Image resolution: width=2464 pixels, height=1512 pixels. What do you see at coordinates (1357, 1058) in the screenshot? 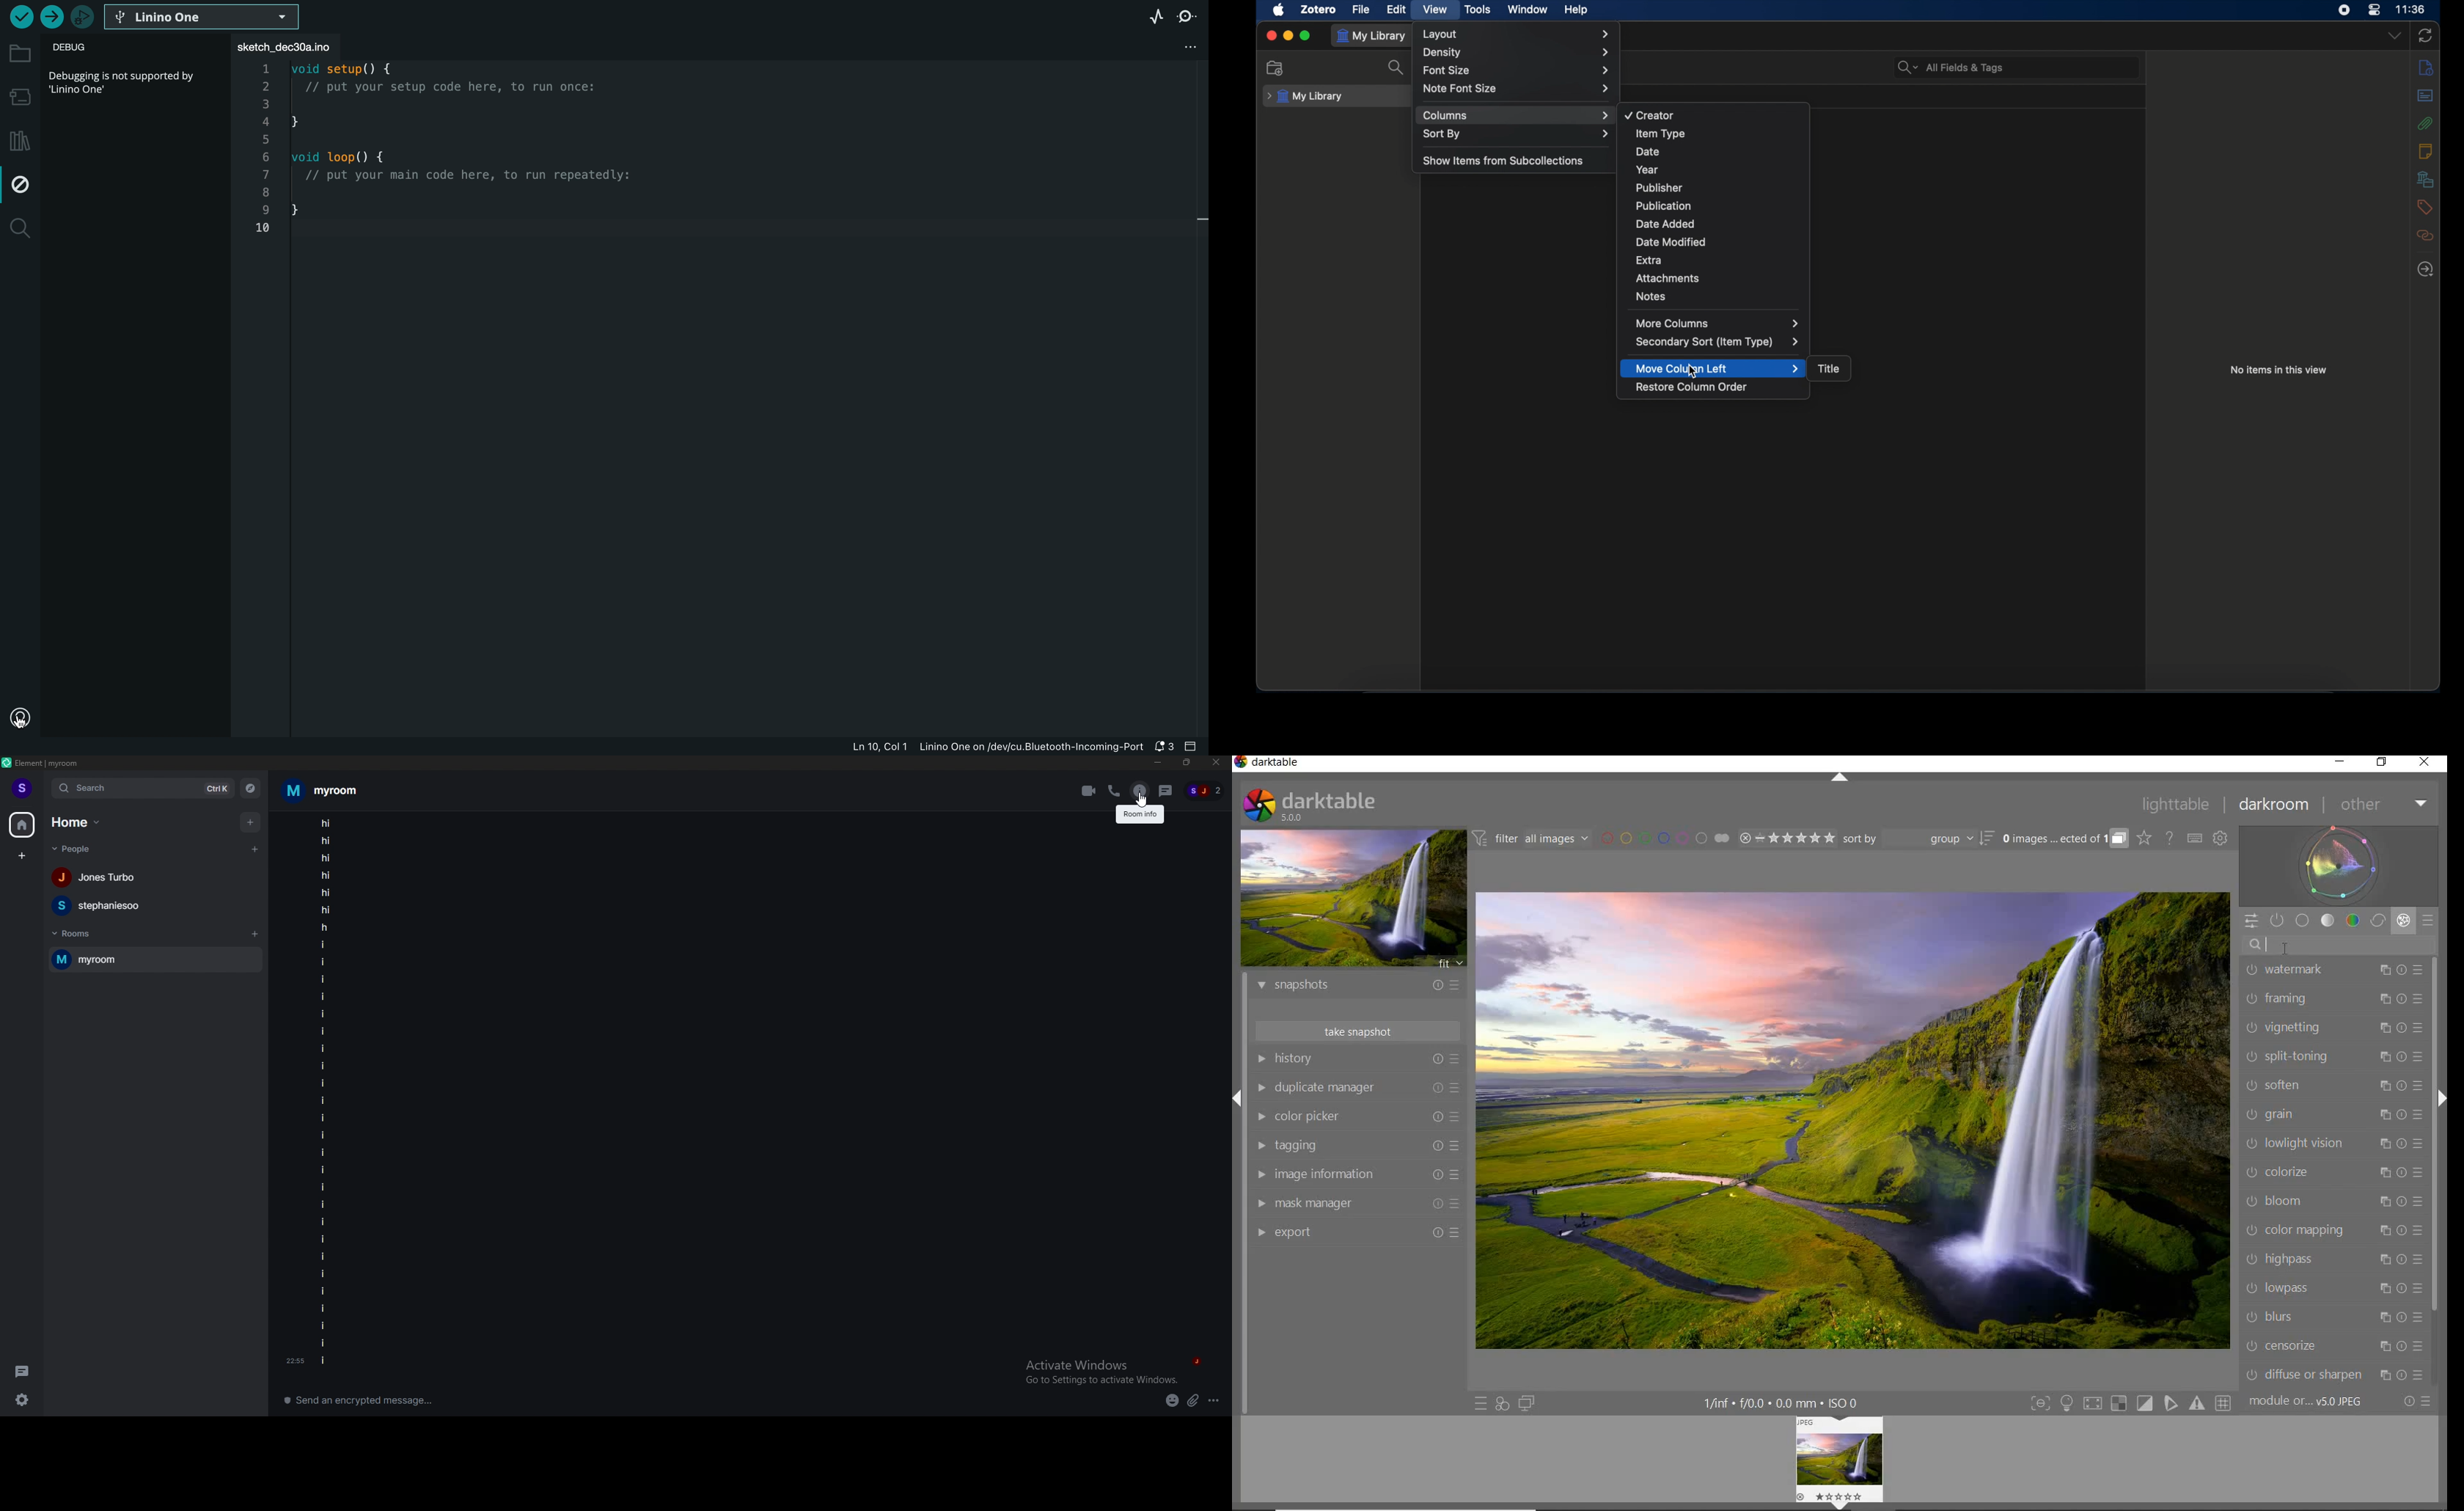
I see `history` at bounding box center [1357, 1058].